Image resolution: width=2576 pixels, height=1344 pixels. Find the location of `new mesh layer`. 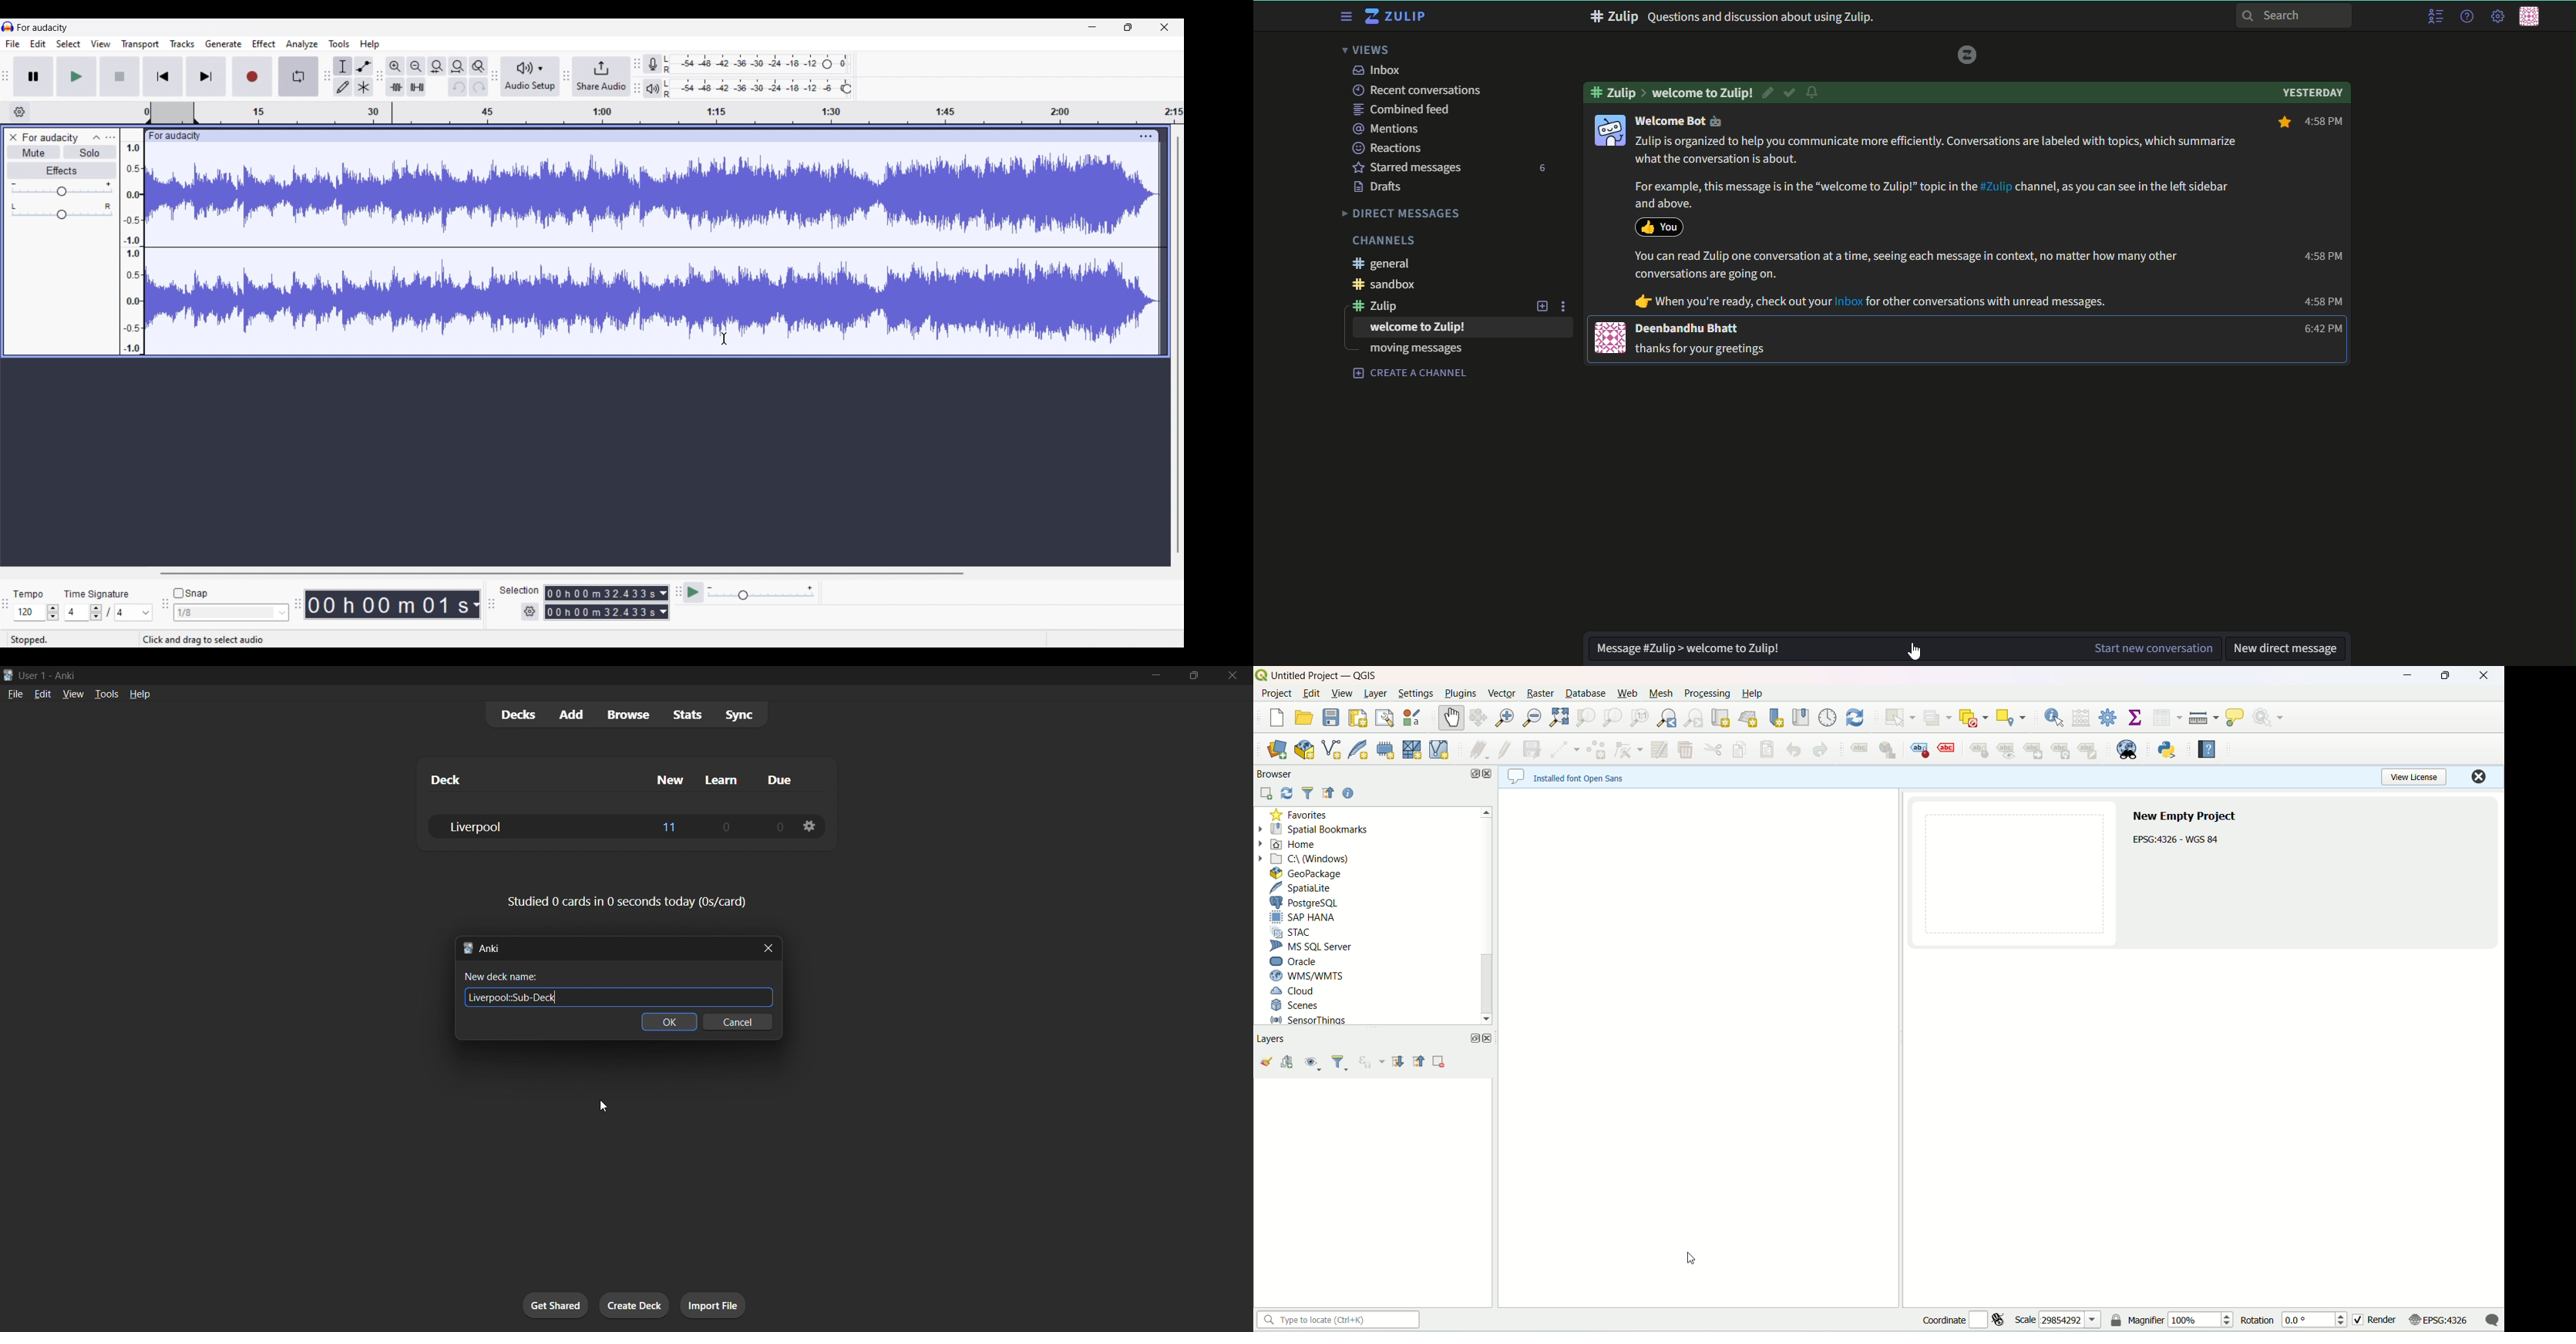

new mesh layer is located at coordinates (1412, 749).